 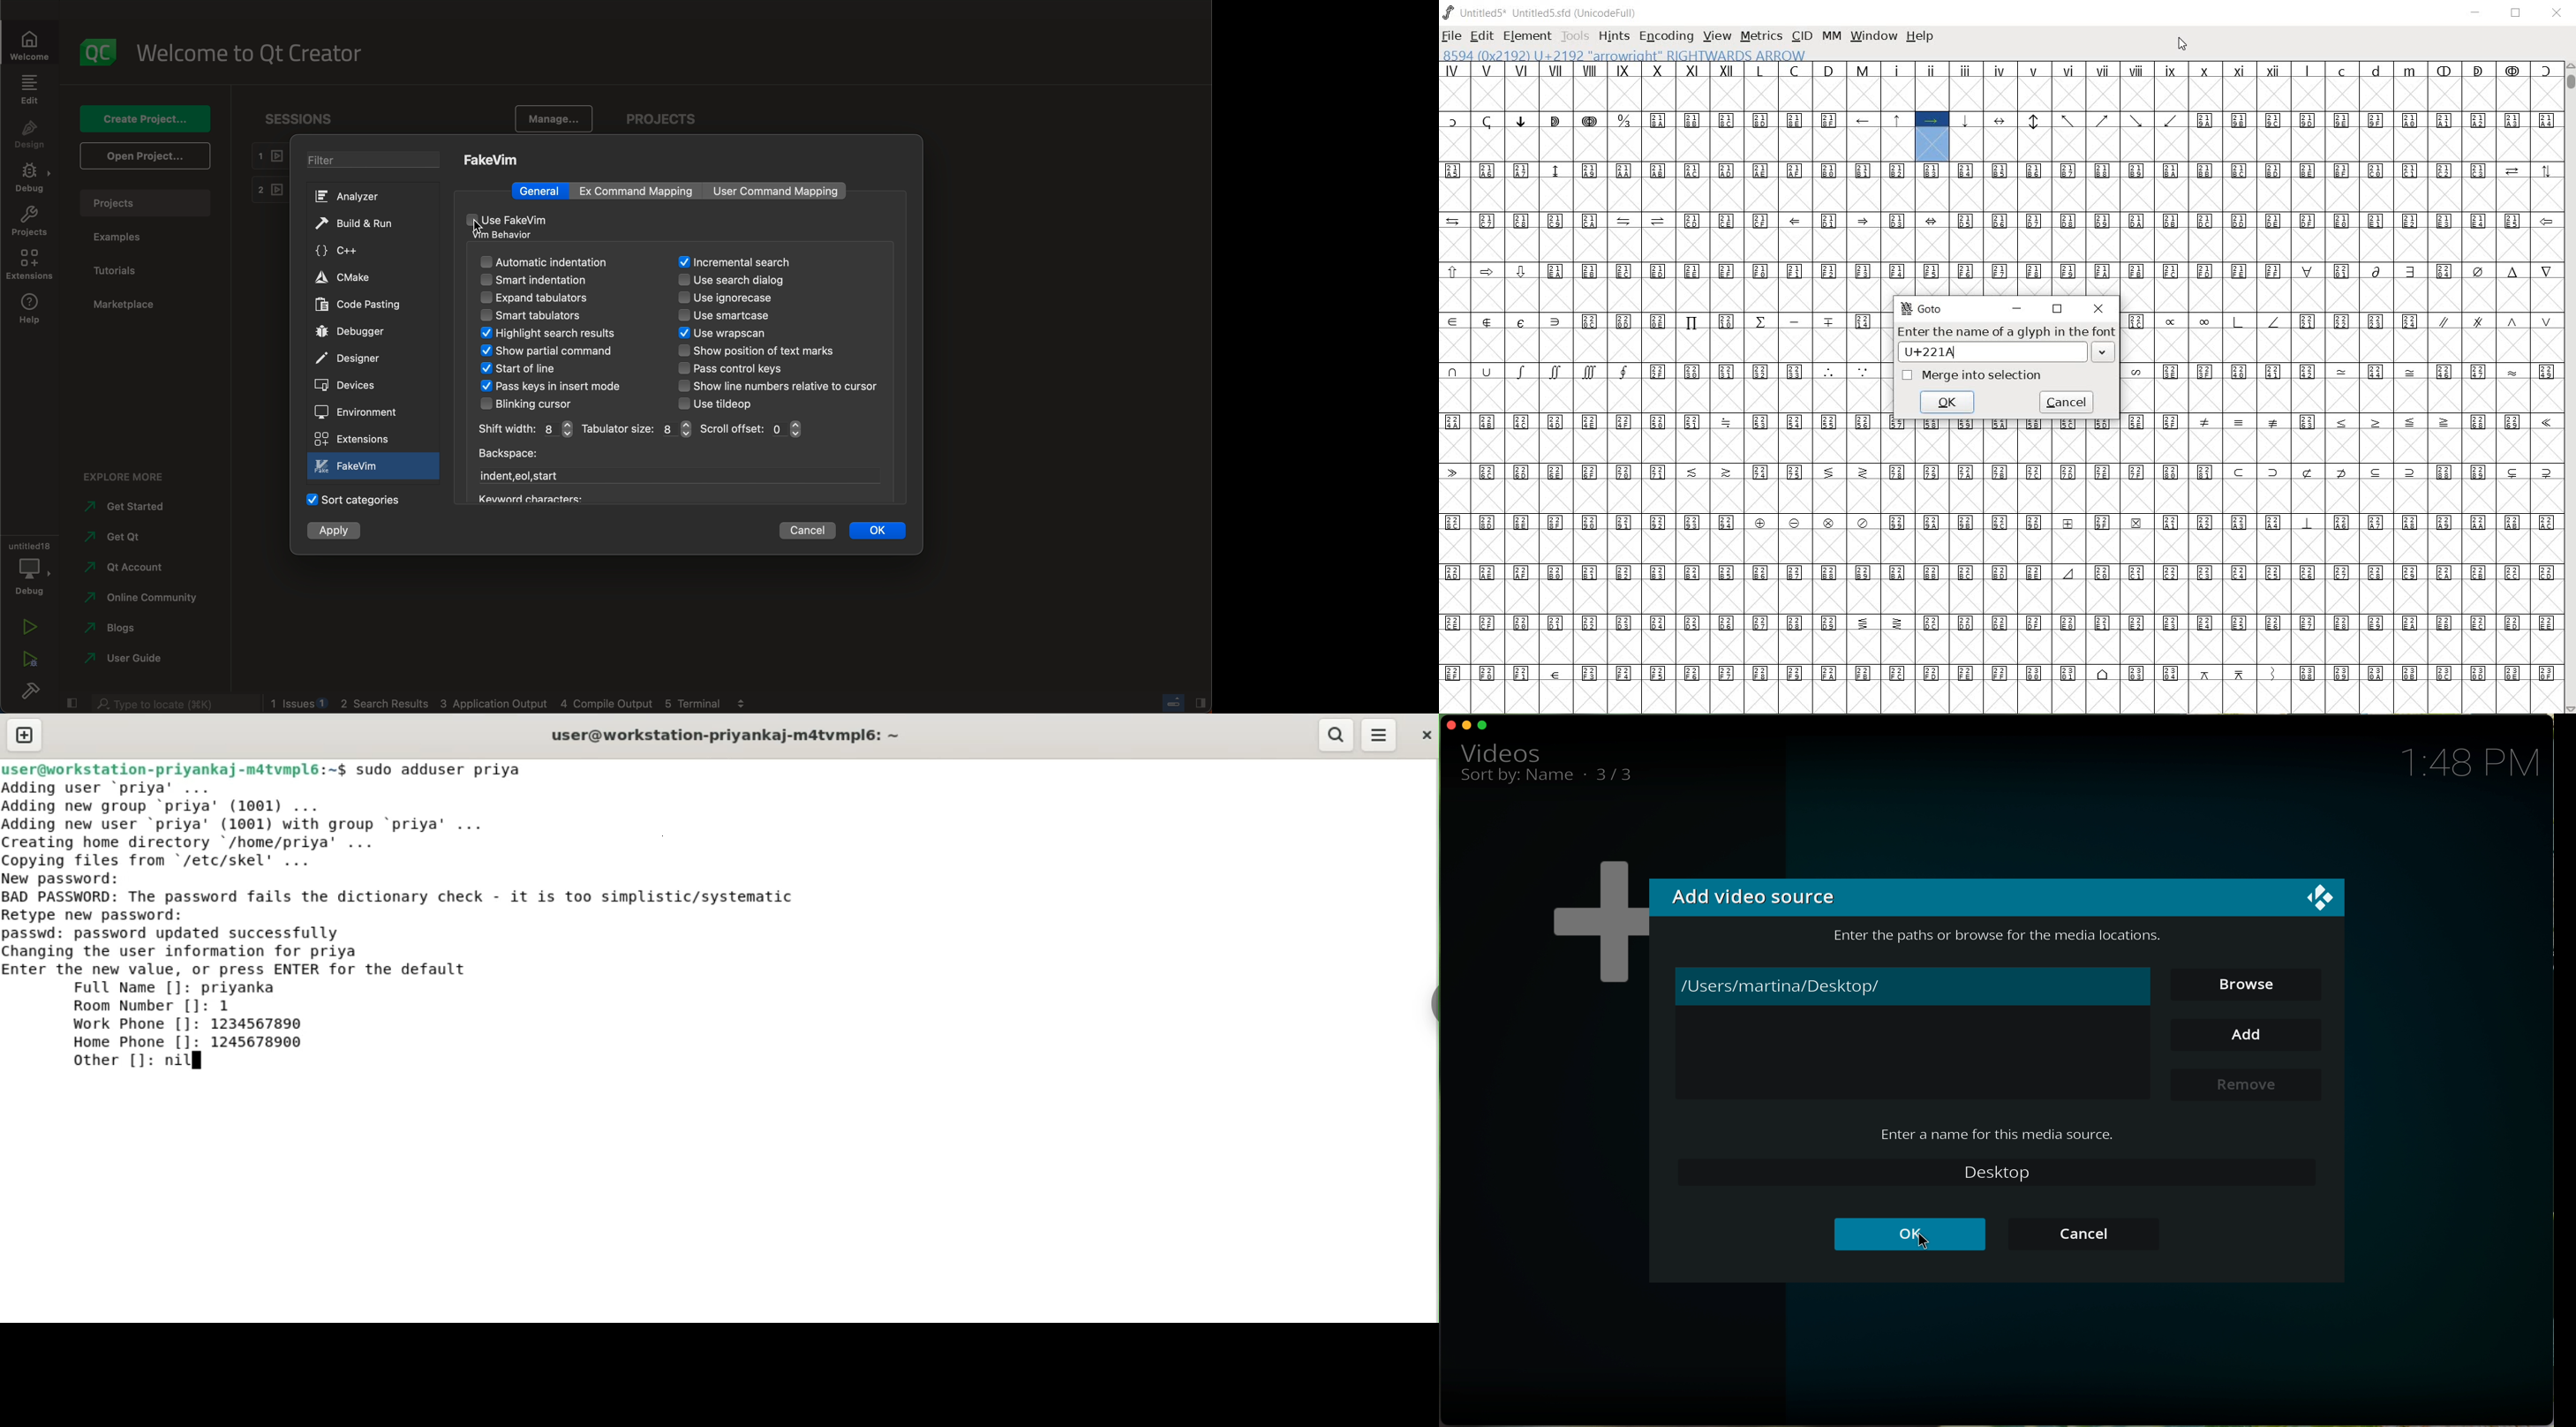 What do you see at coordinates (1584, 774) in the screenshot?
I see `.` at bounding box center [1584, 774].